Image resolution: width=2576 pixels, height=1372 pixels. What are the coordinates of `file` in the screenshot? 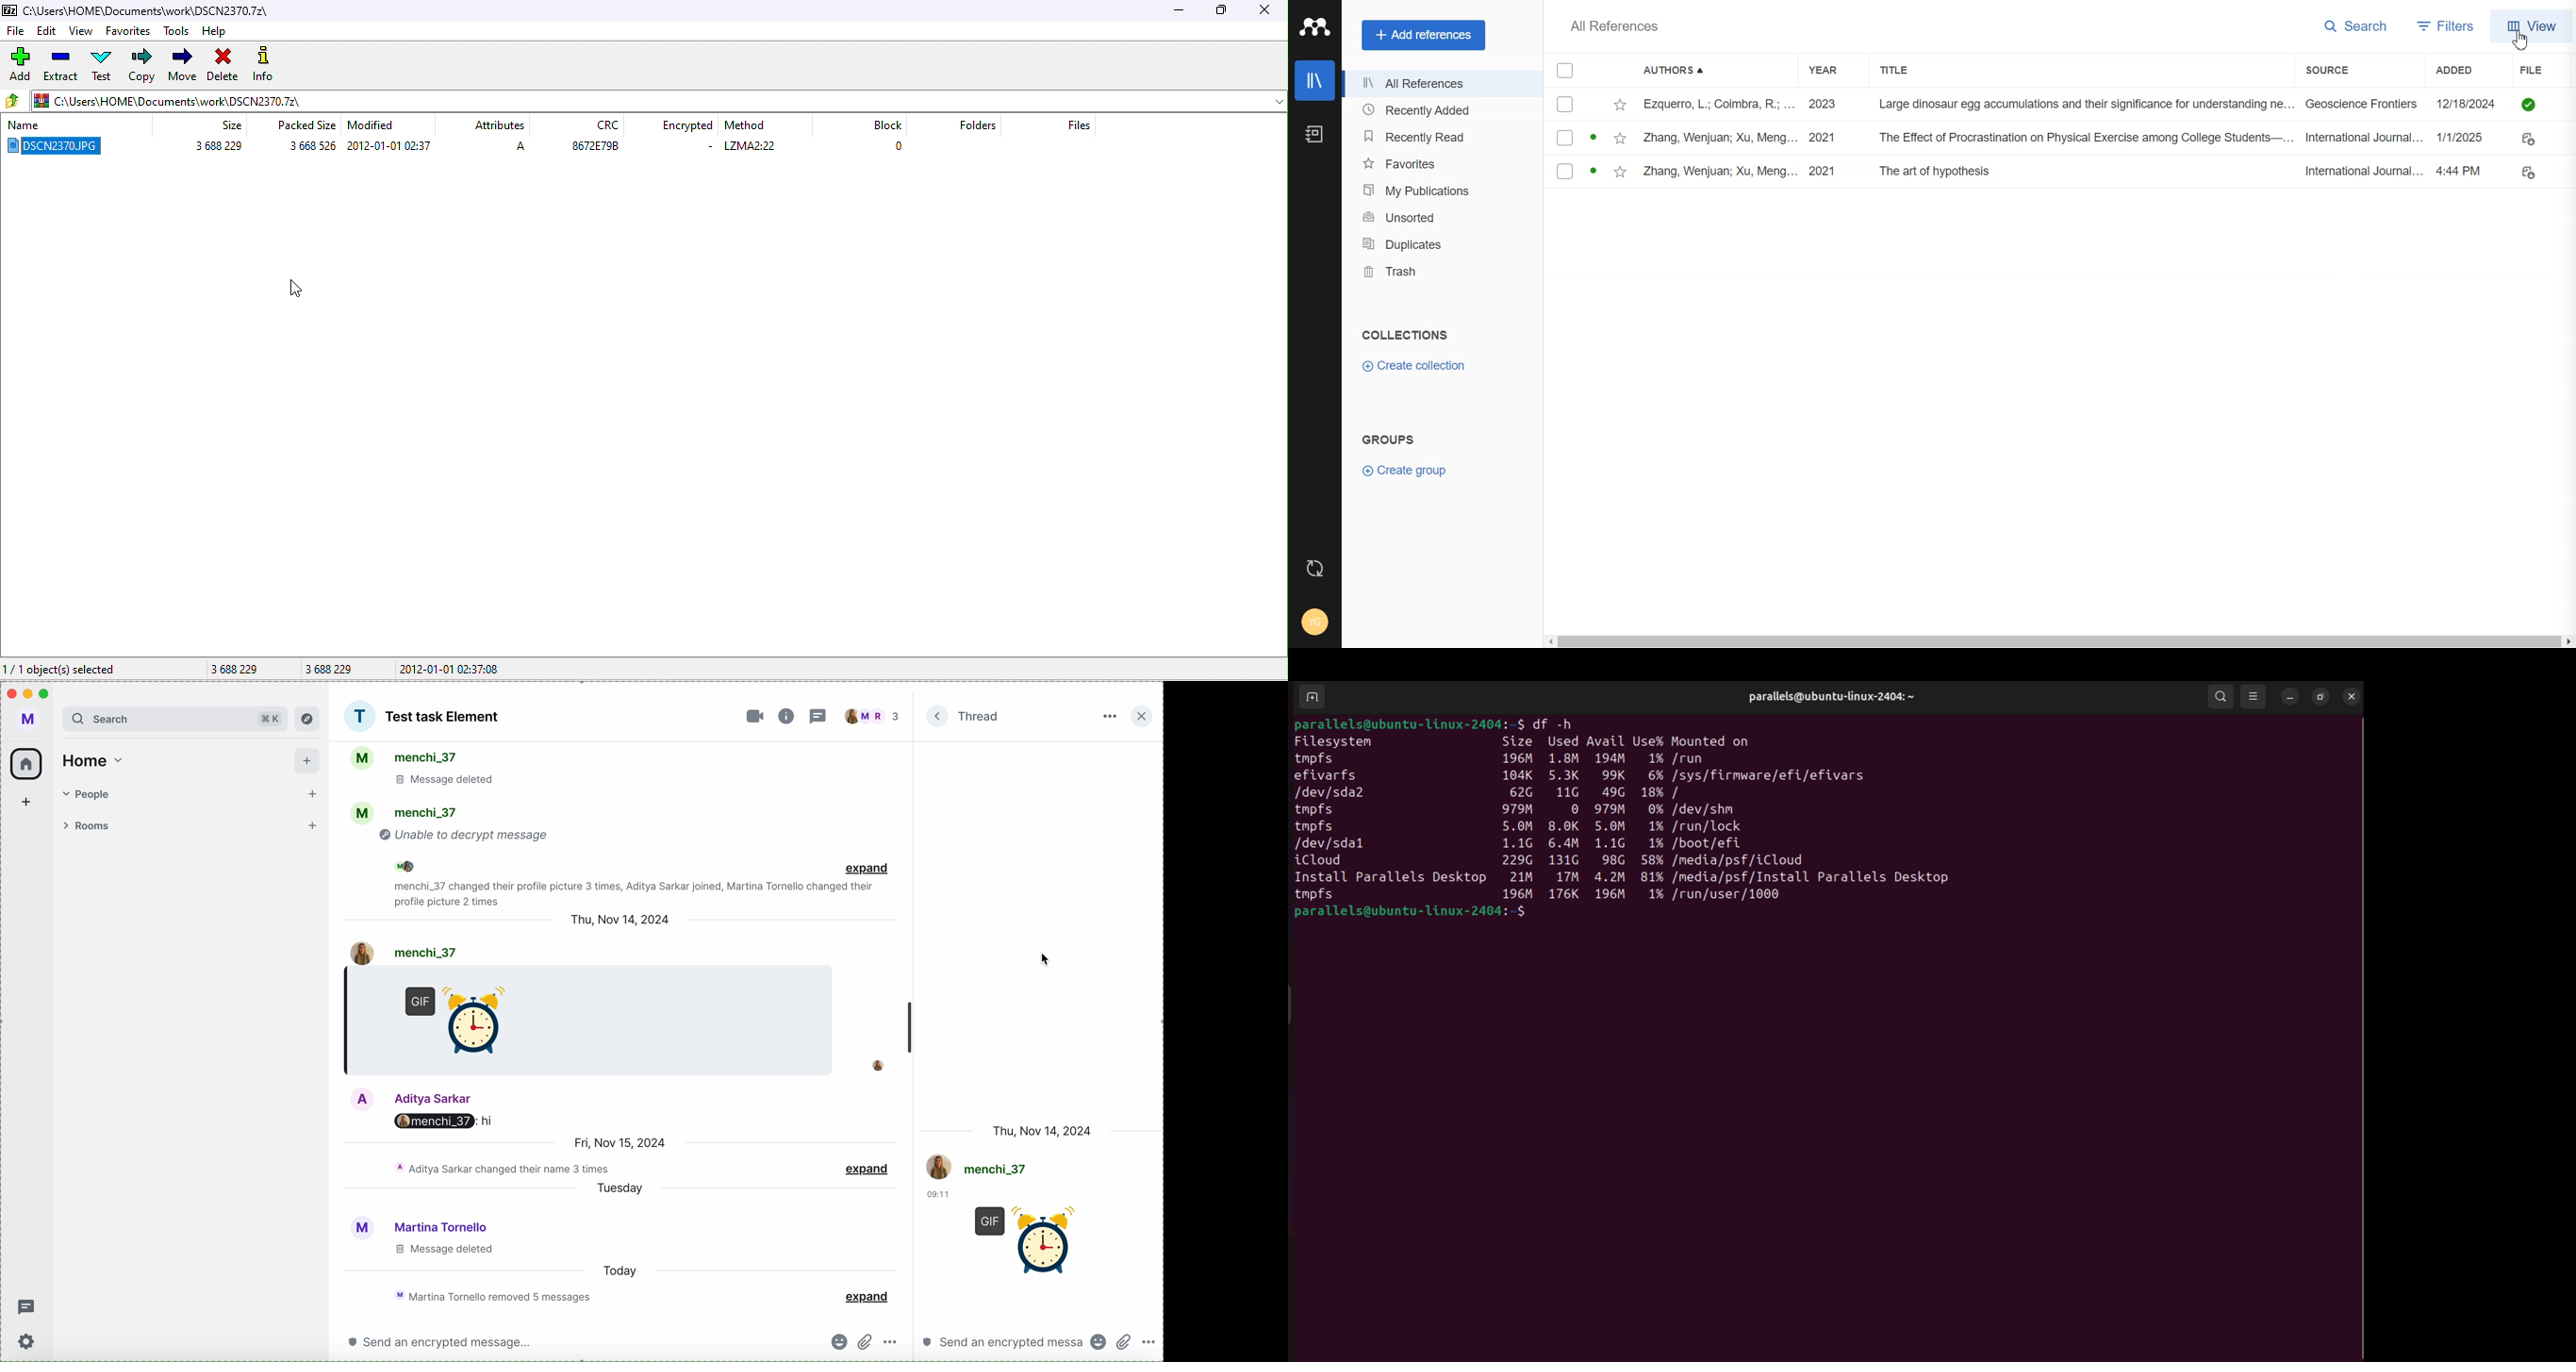 It's located at (16, 30).